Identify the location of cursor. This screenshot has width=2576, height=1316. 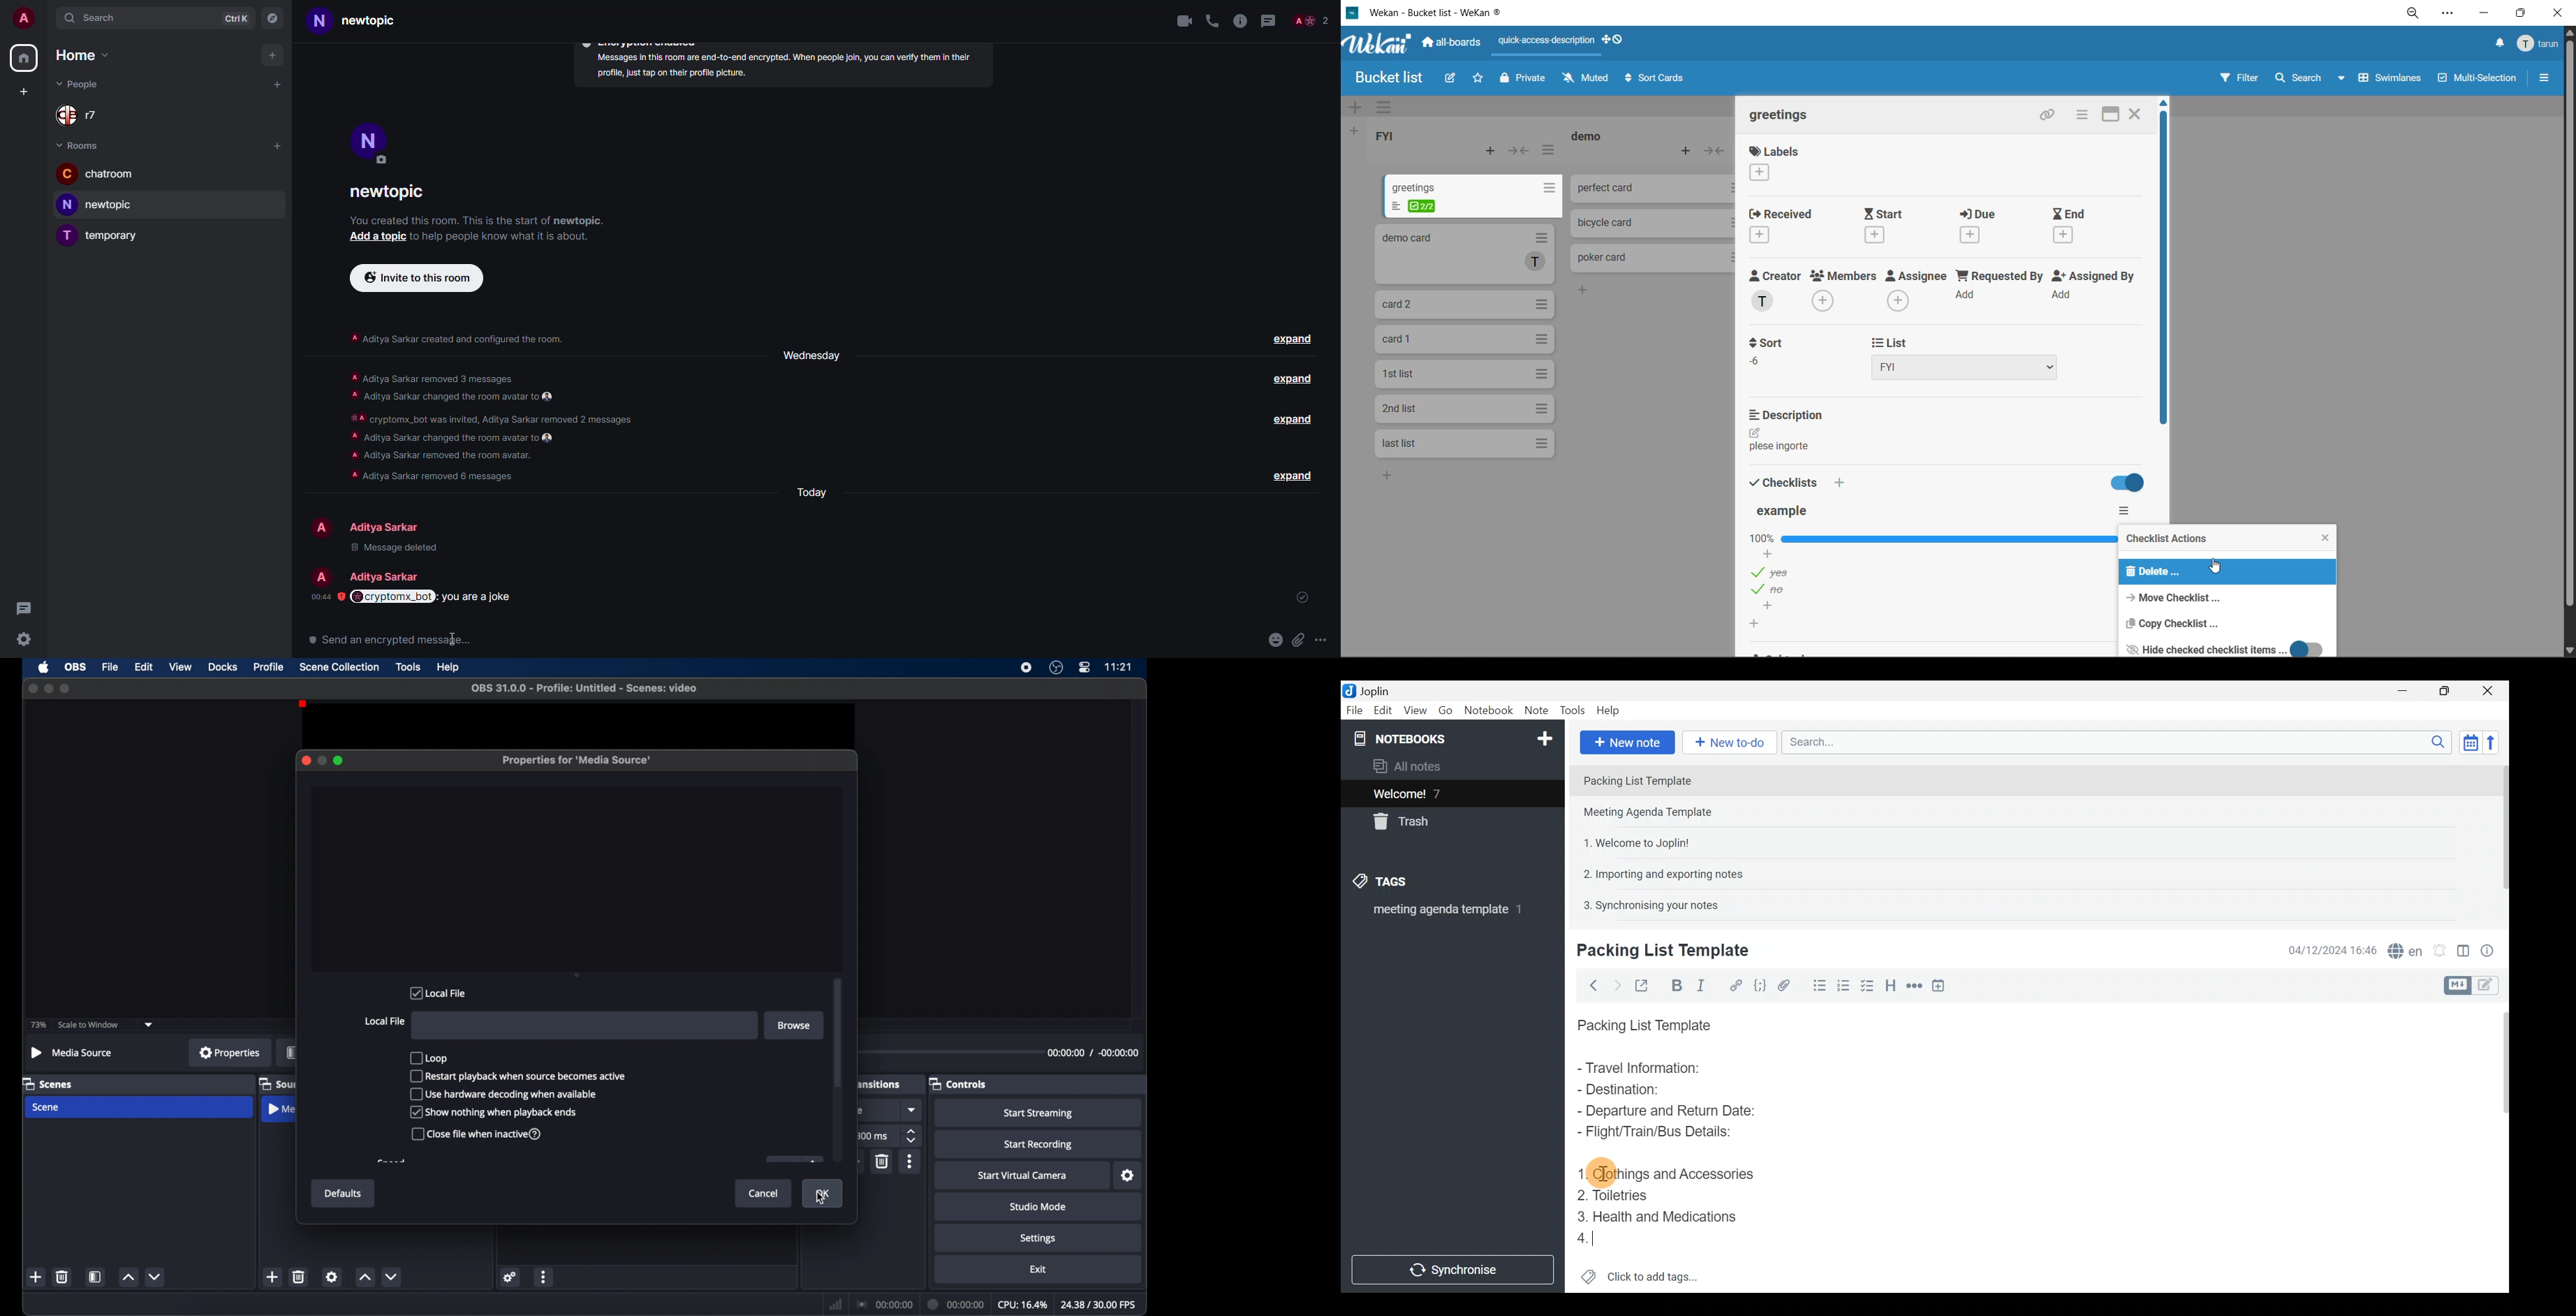
(2214, 568).